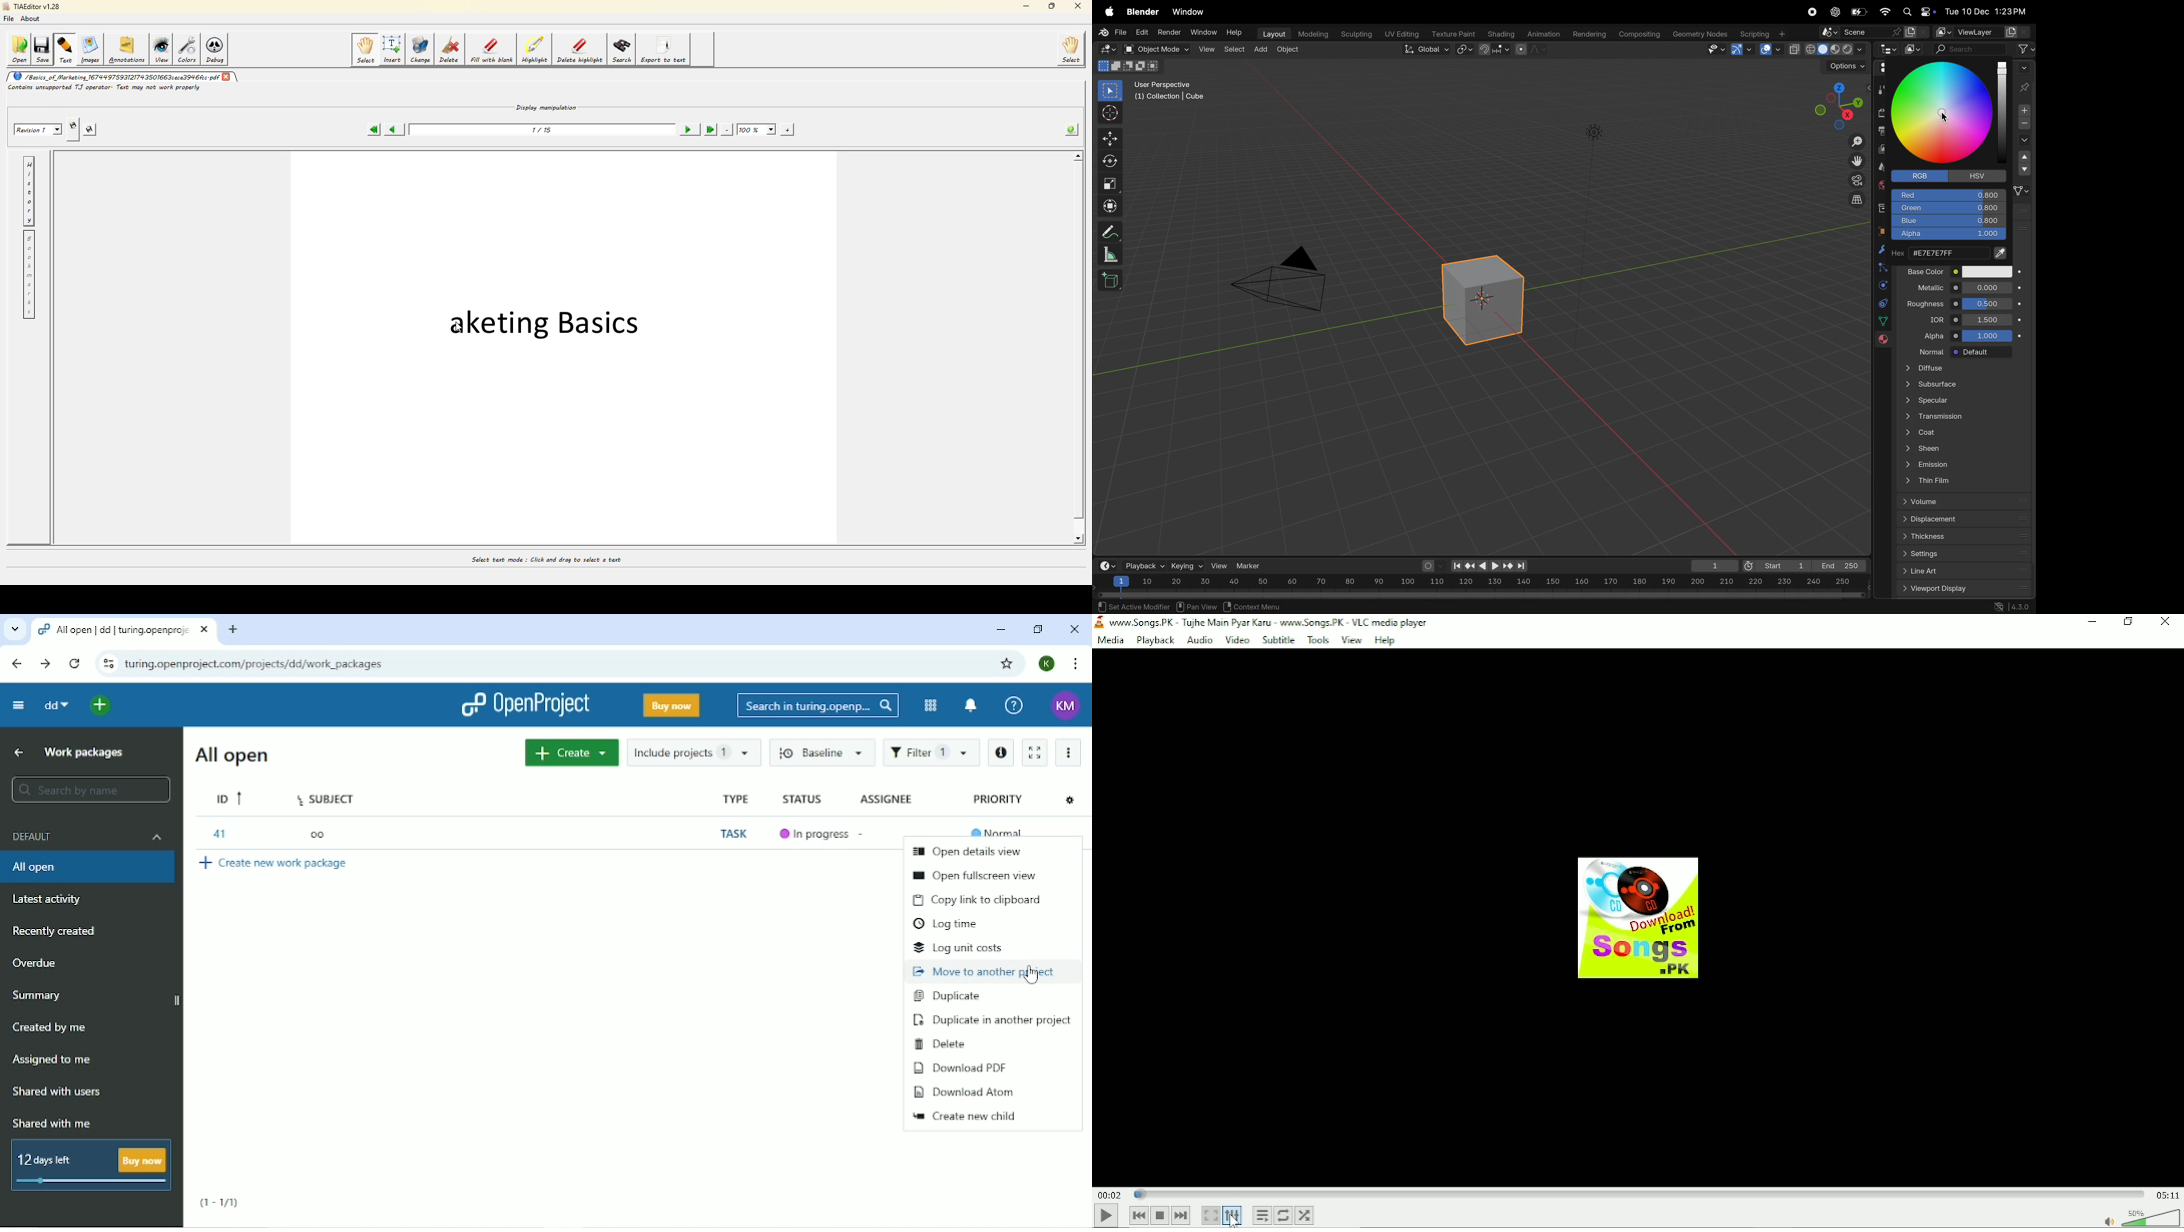  I want to click on Shading, so click(1501, 34).